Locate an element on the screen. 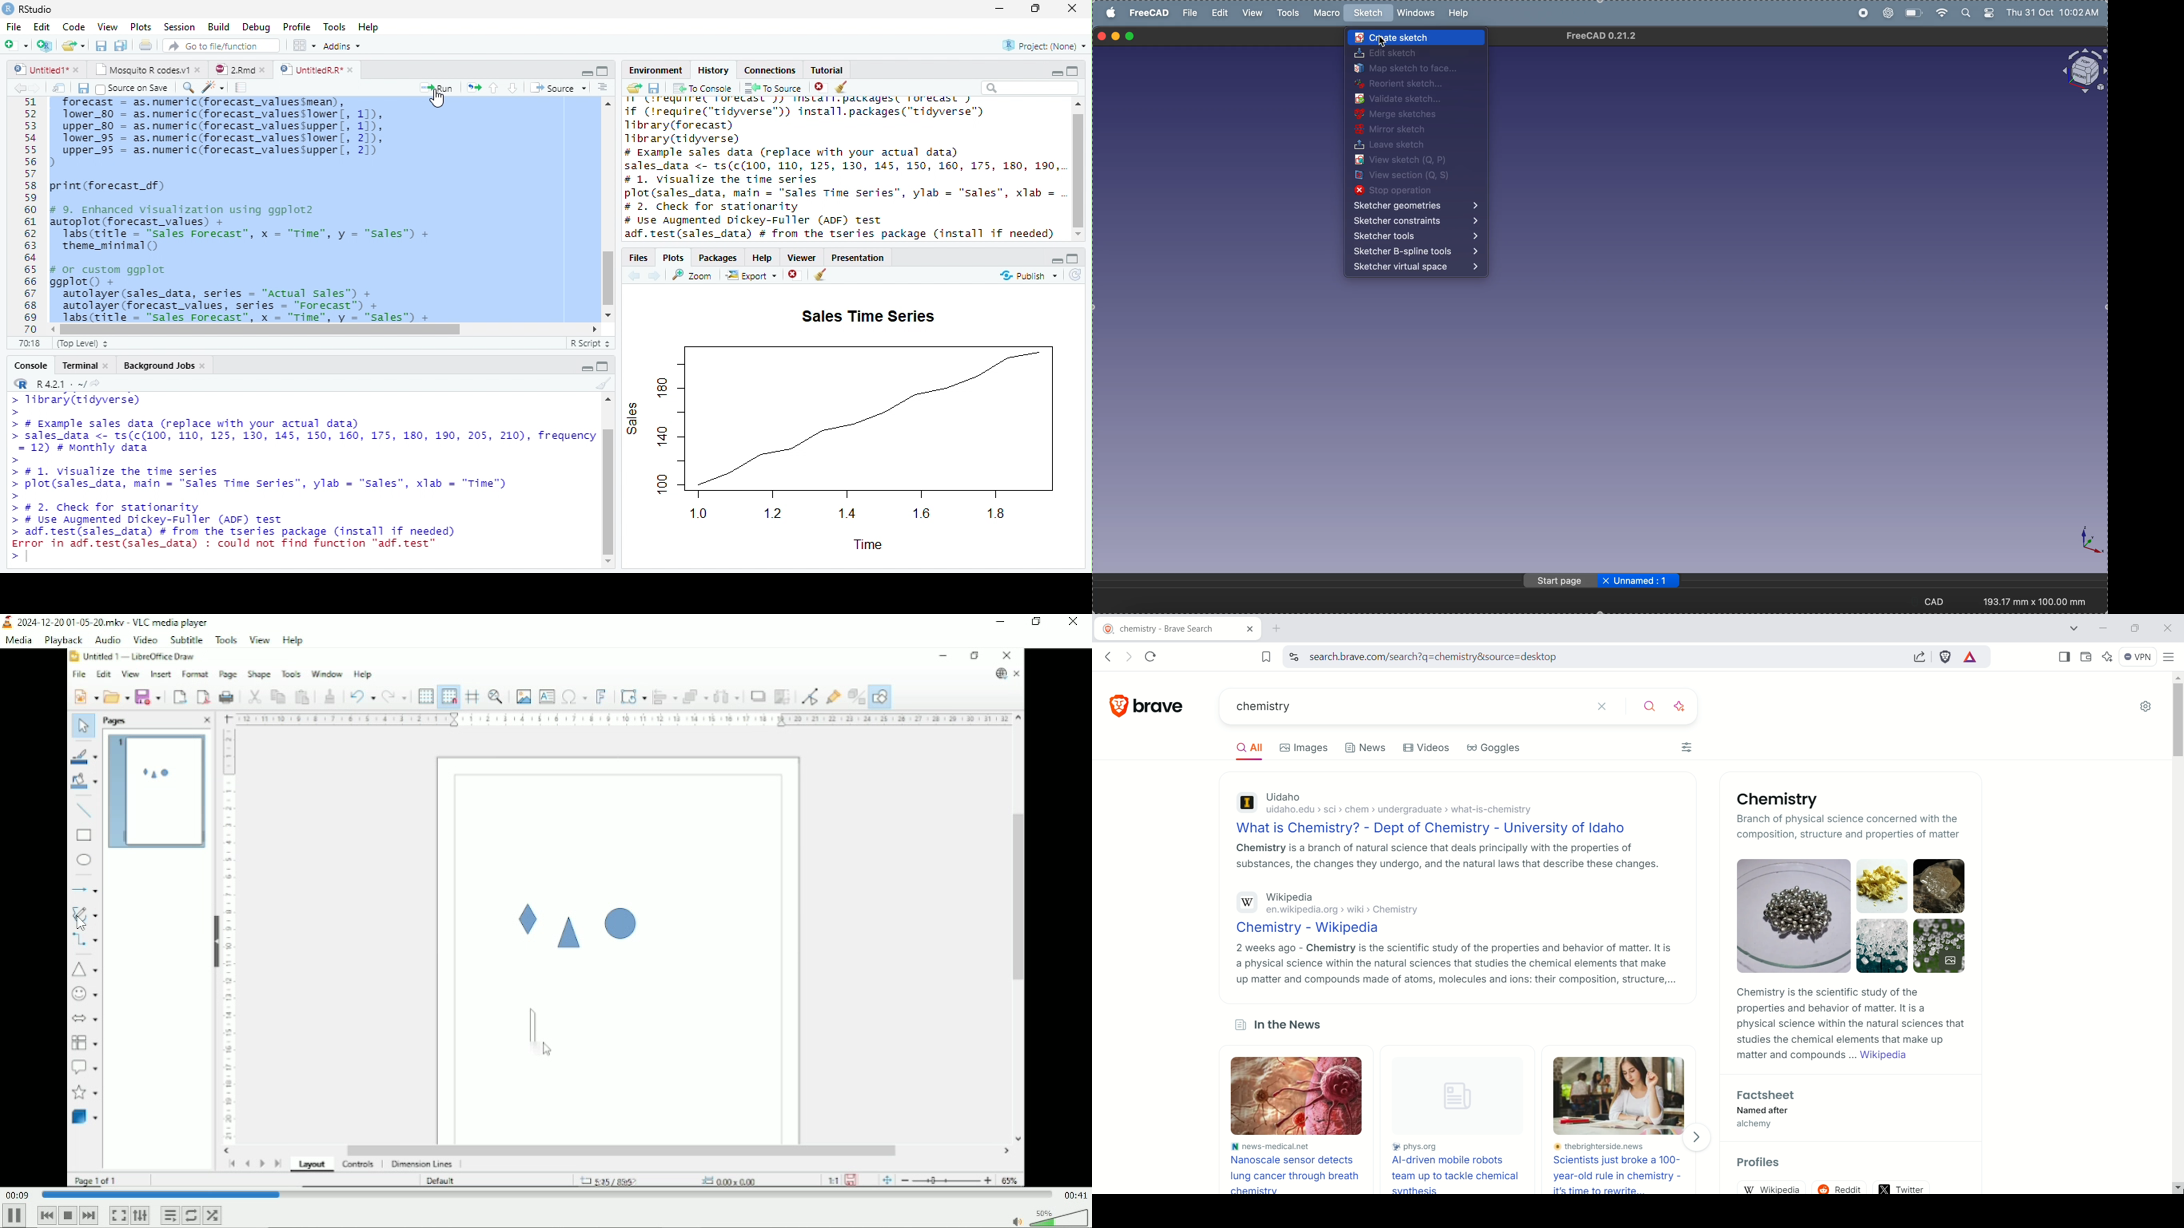 Image resolution: width=2184 pixels, height=1232 pixels. closing window is located at coordinates (1102, 36).